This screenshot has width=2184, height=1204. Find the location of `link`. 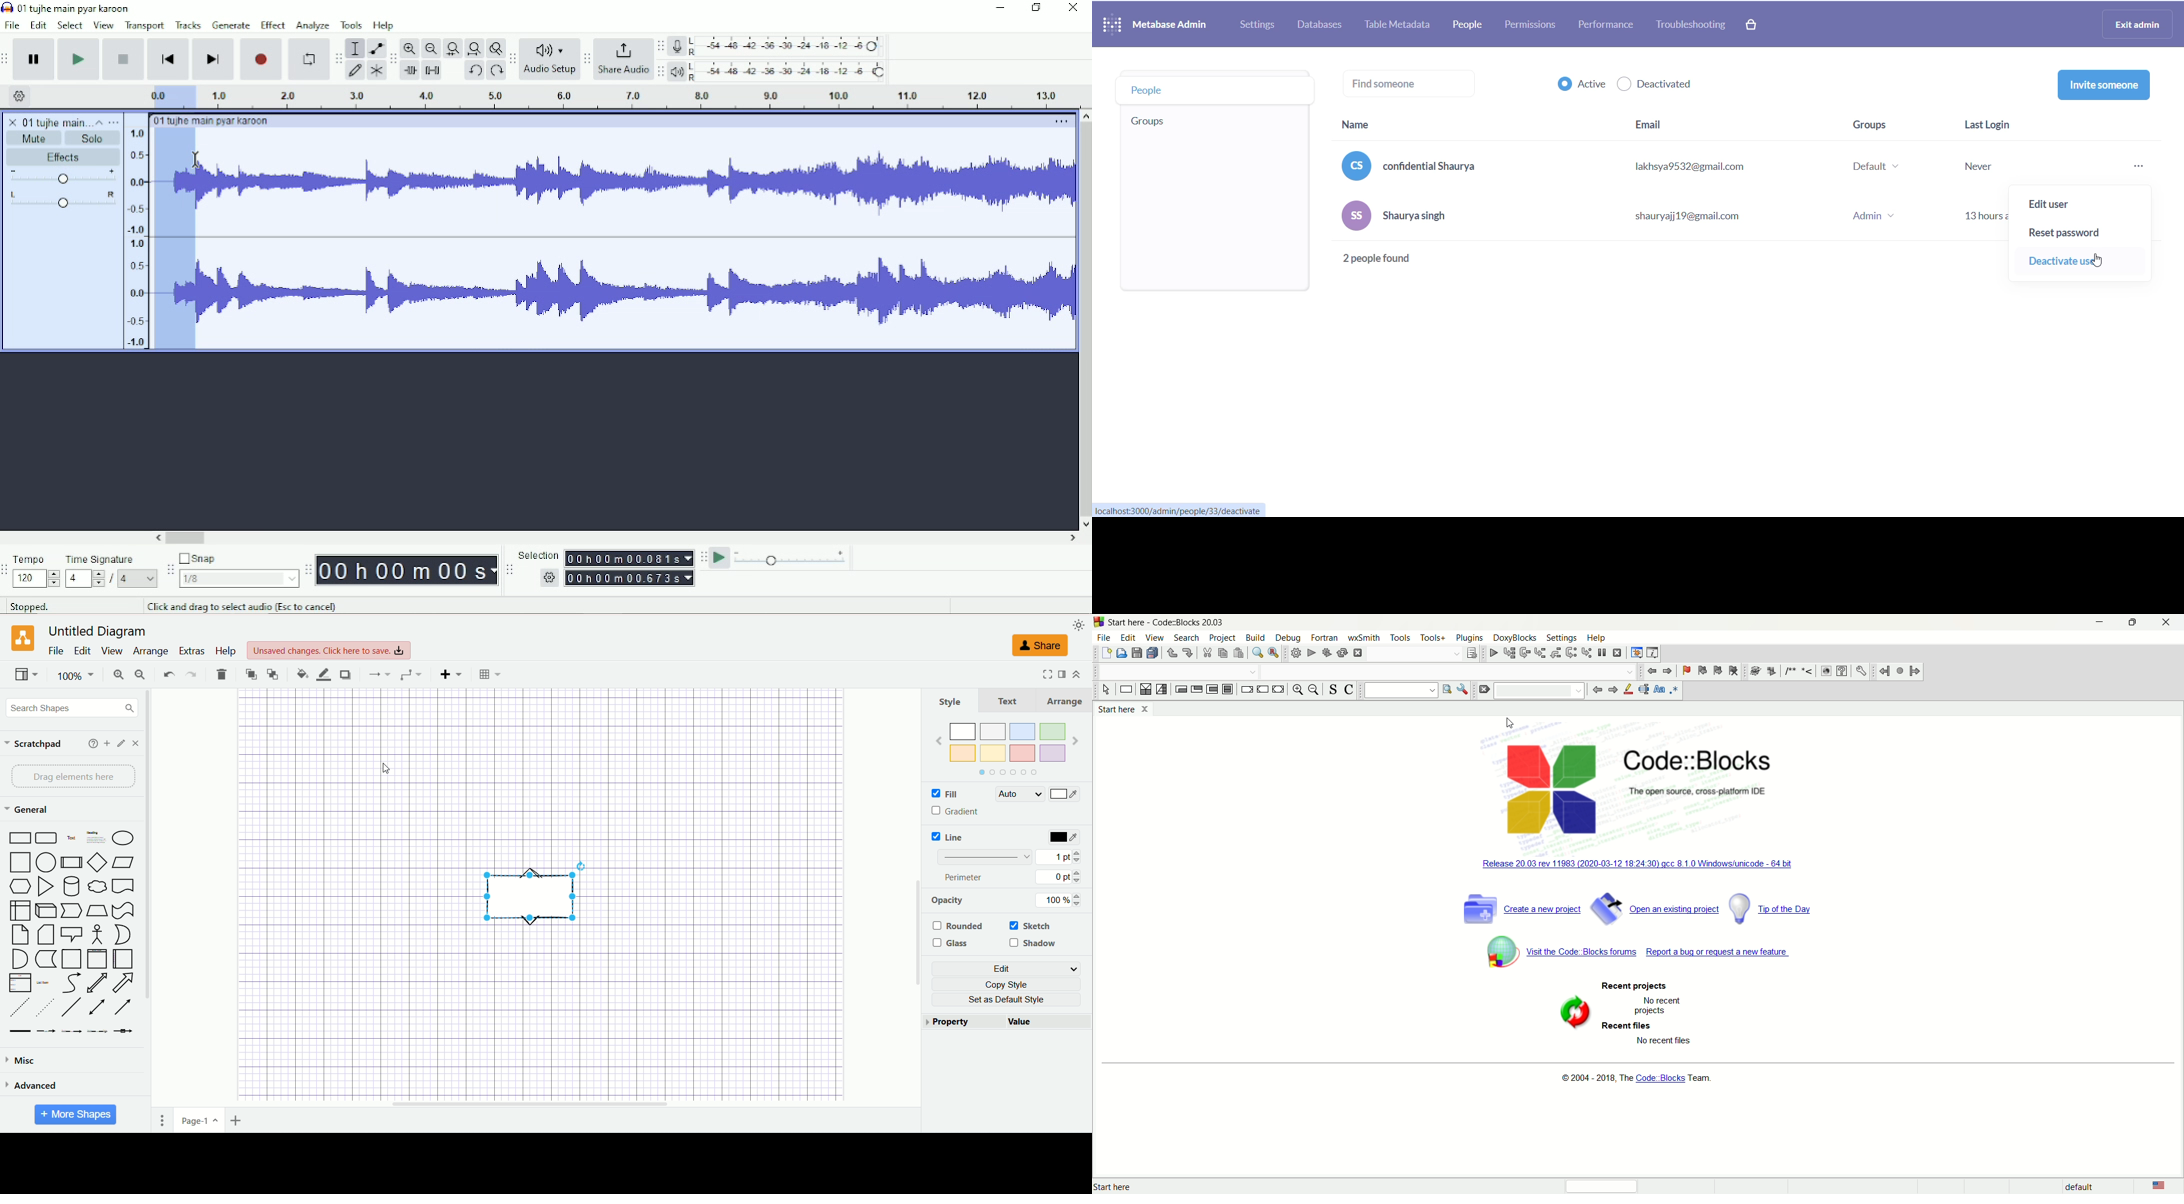

link is located at coordinates (18, 1032).